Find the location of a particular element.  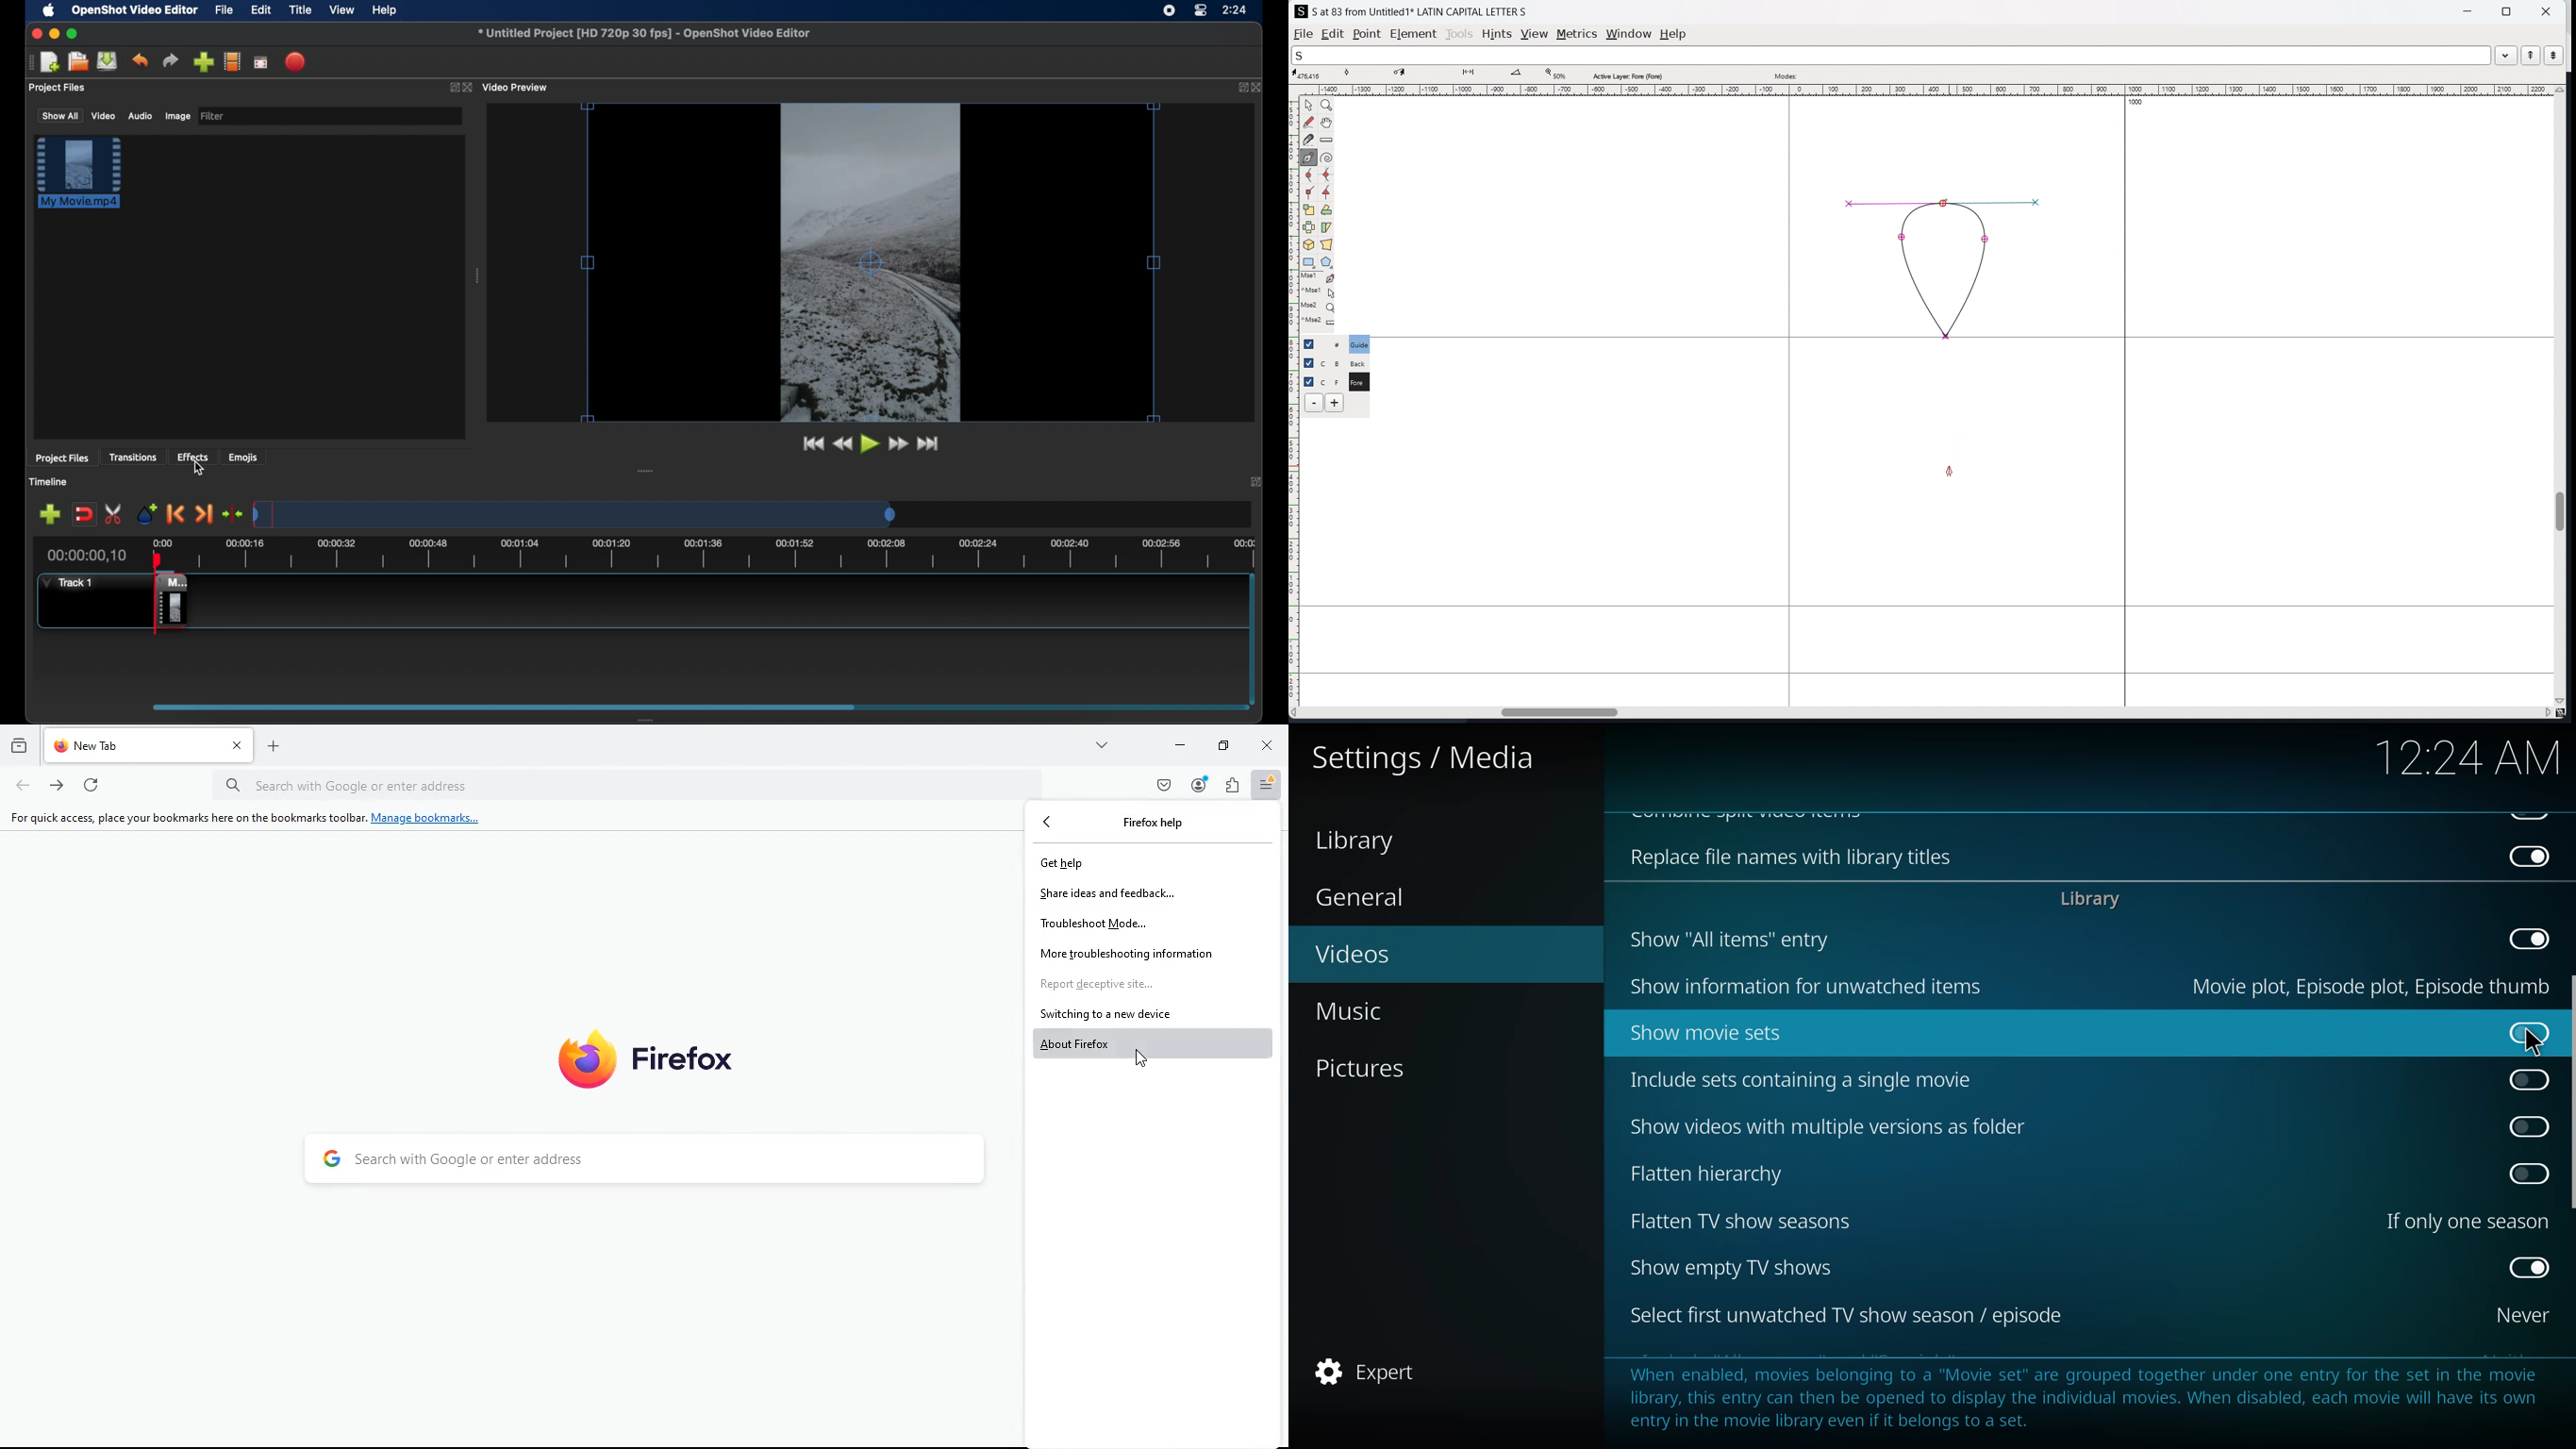

pictures is located at coordinates (1368, 1067).